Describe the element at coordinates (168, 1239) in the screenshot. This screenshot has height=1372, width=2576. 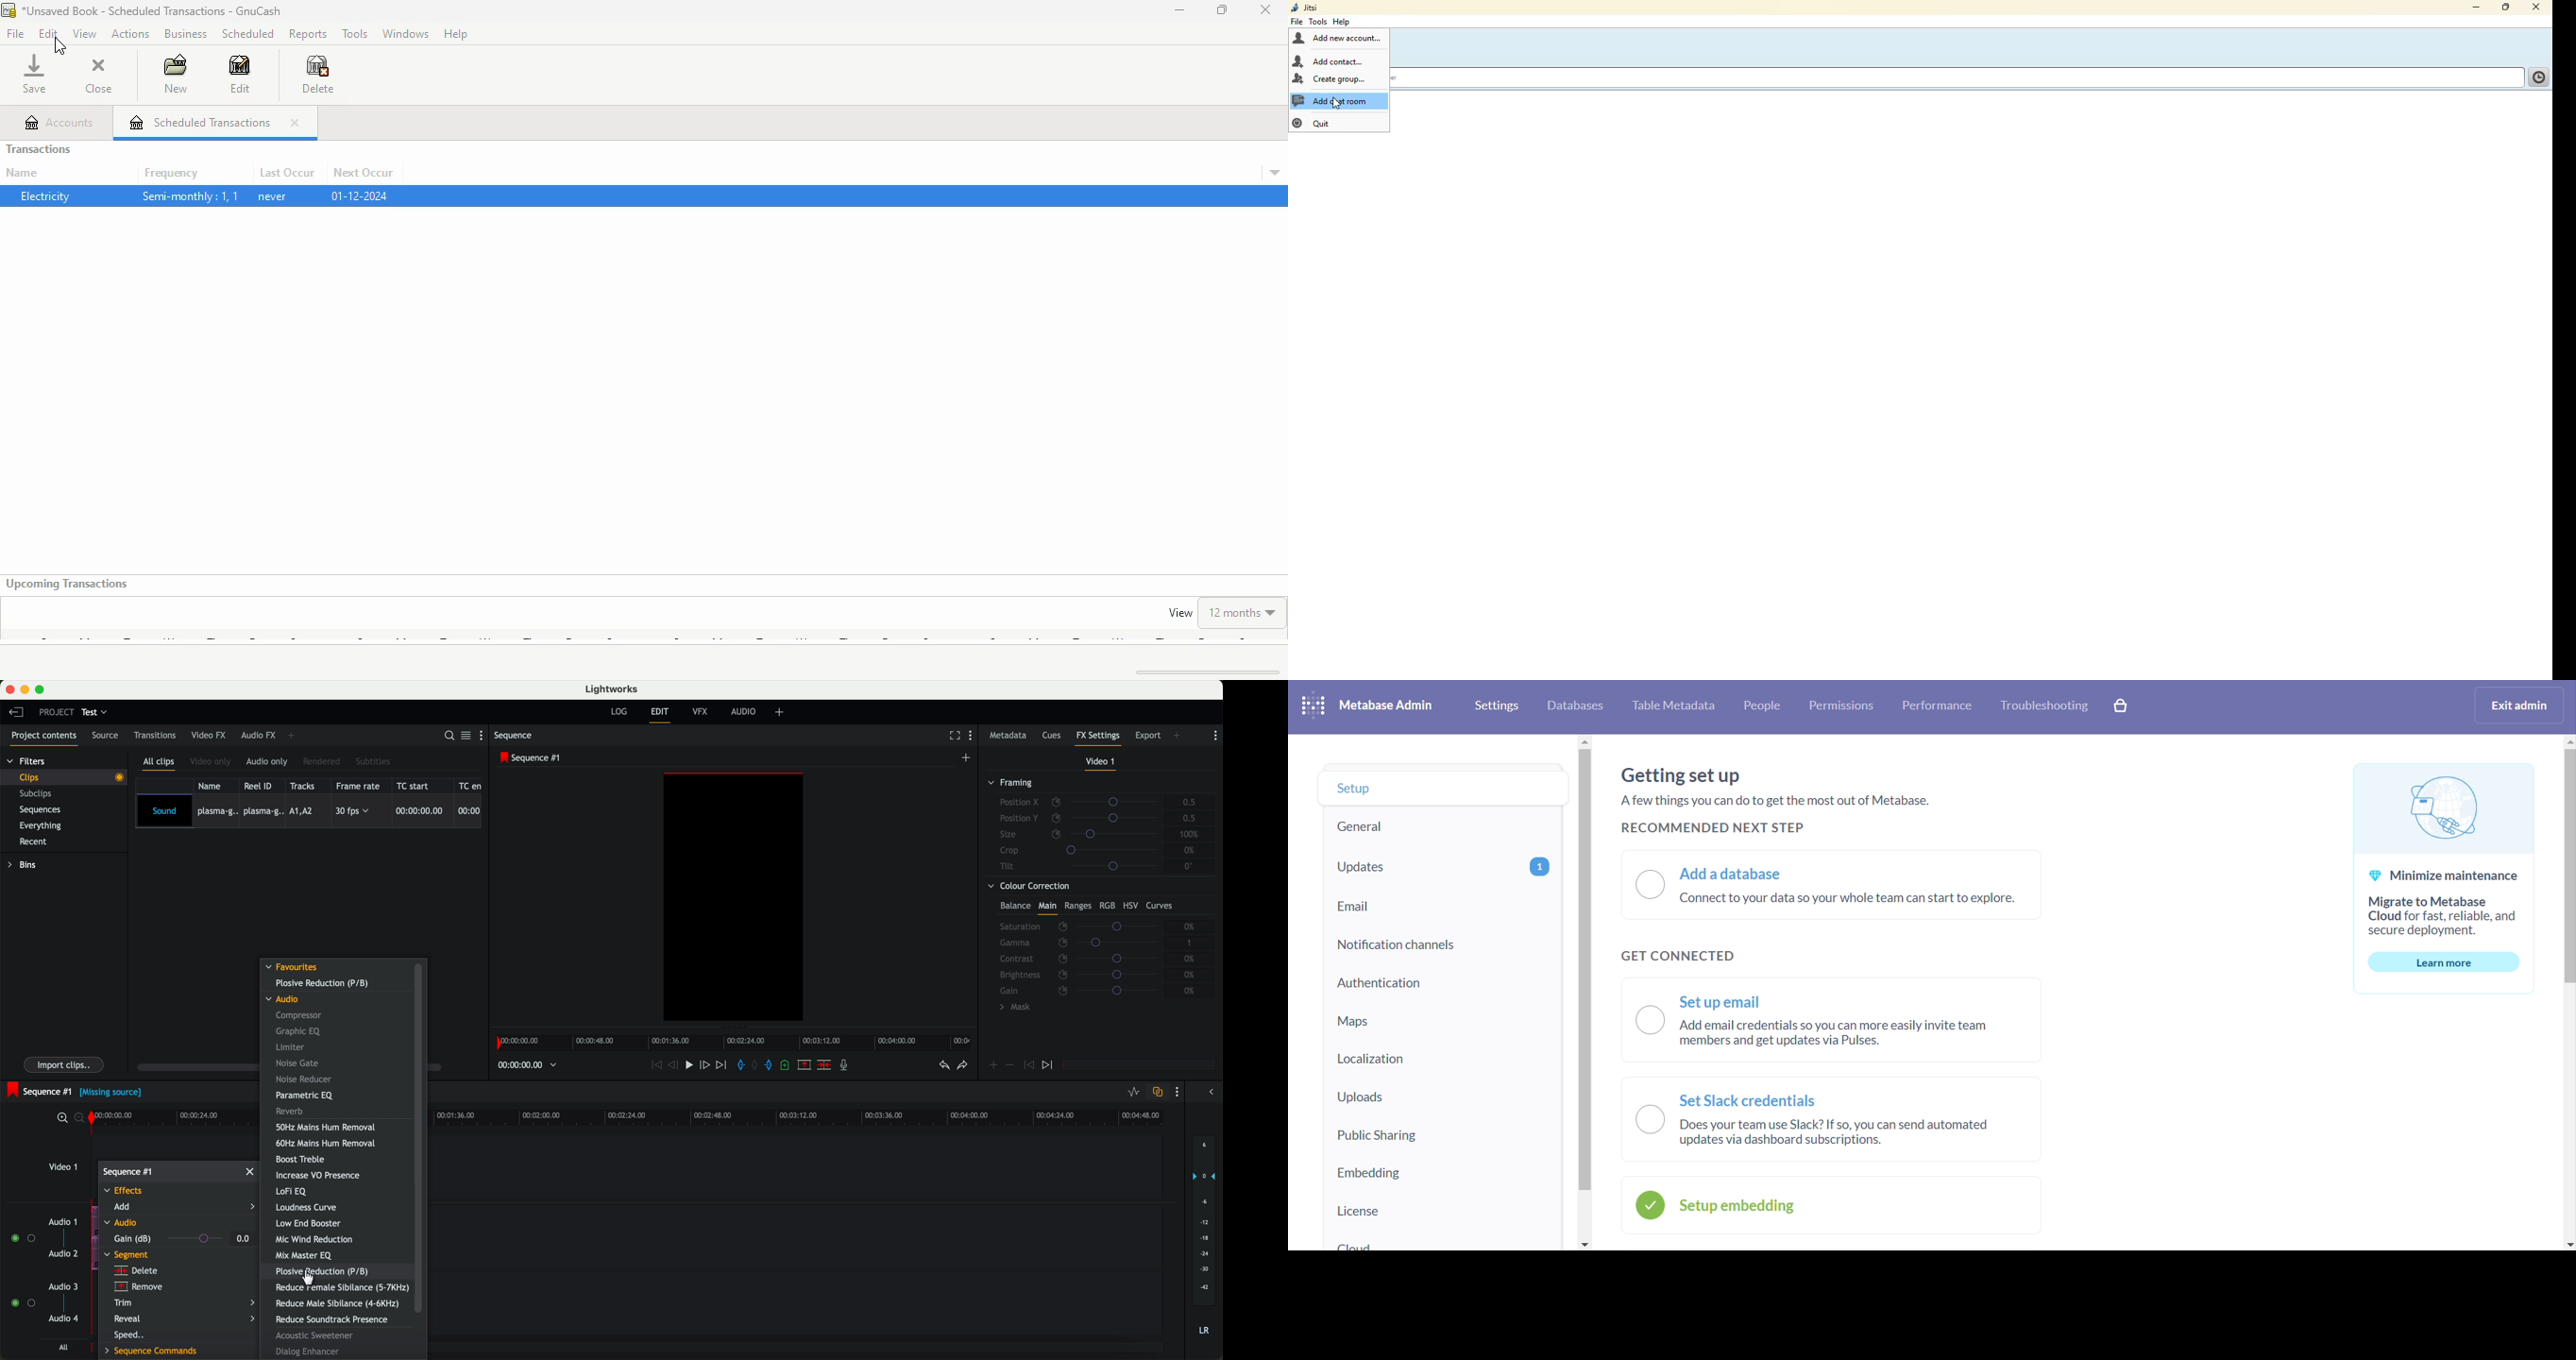
I see `gain (dB)` at that location.